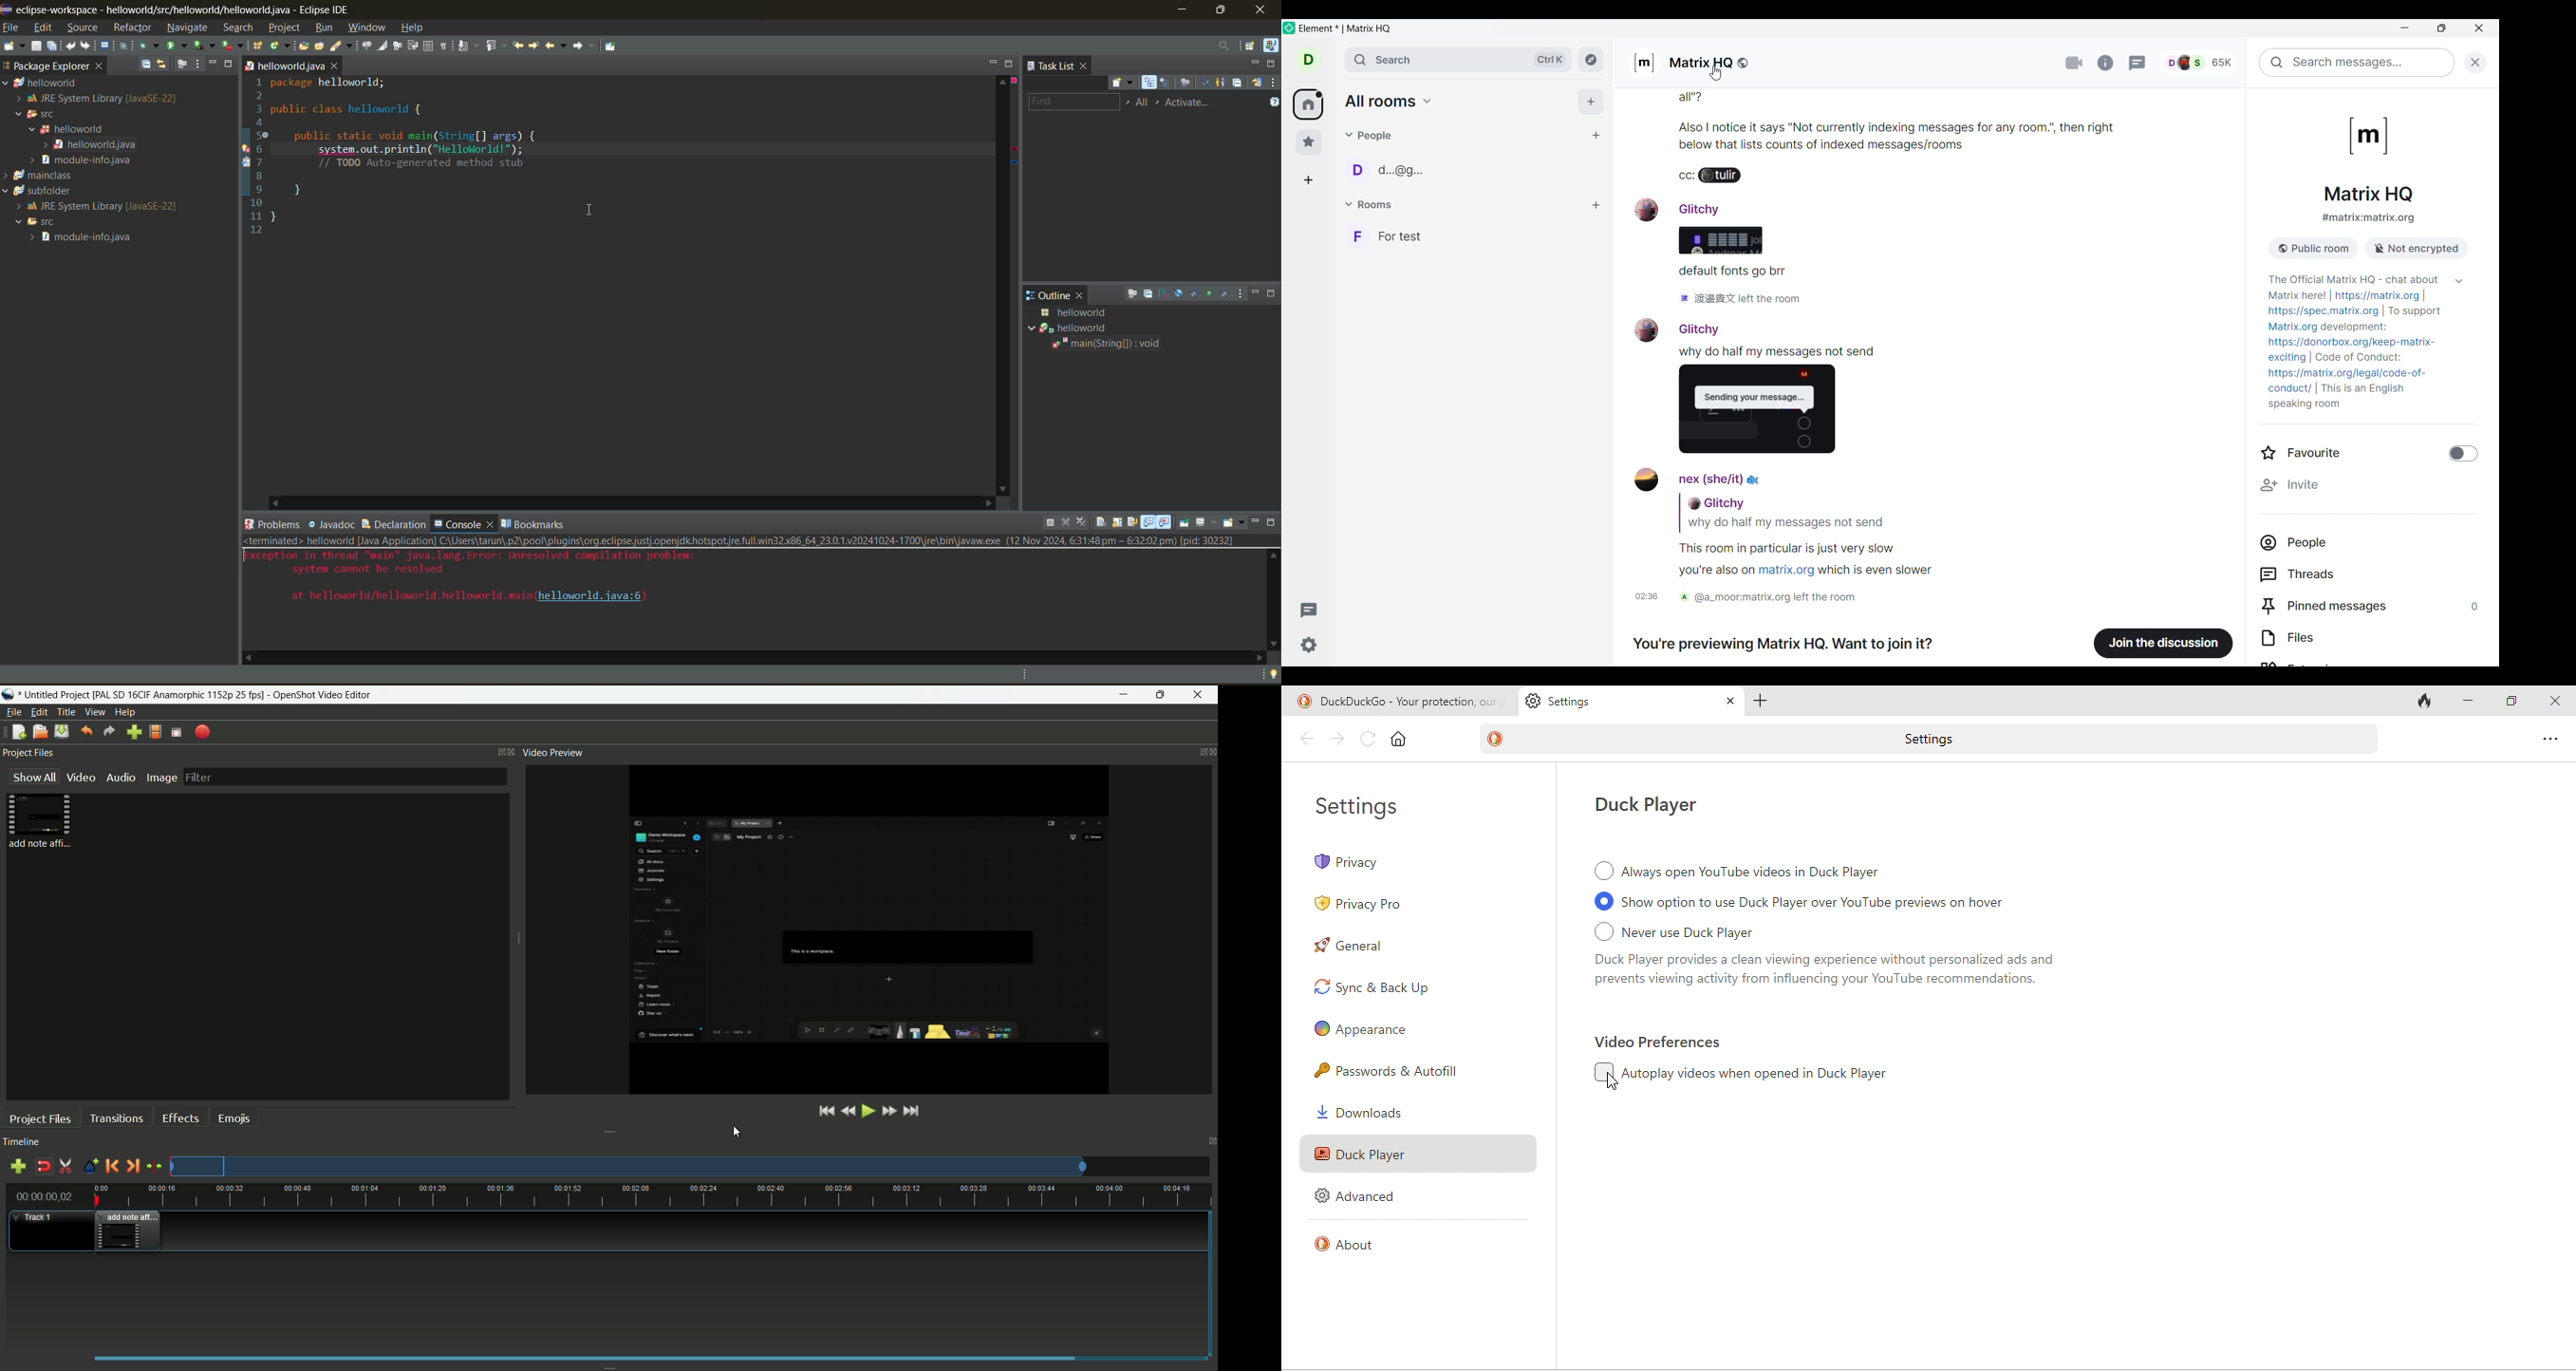 Image resolution: width=2576 pixels, height=1372 pixels. What do you see at coordinates (827, 1111) in the screenshot?
I see `jump to start` at bounding box center [827, 1111].